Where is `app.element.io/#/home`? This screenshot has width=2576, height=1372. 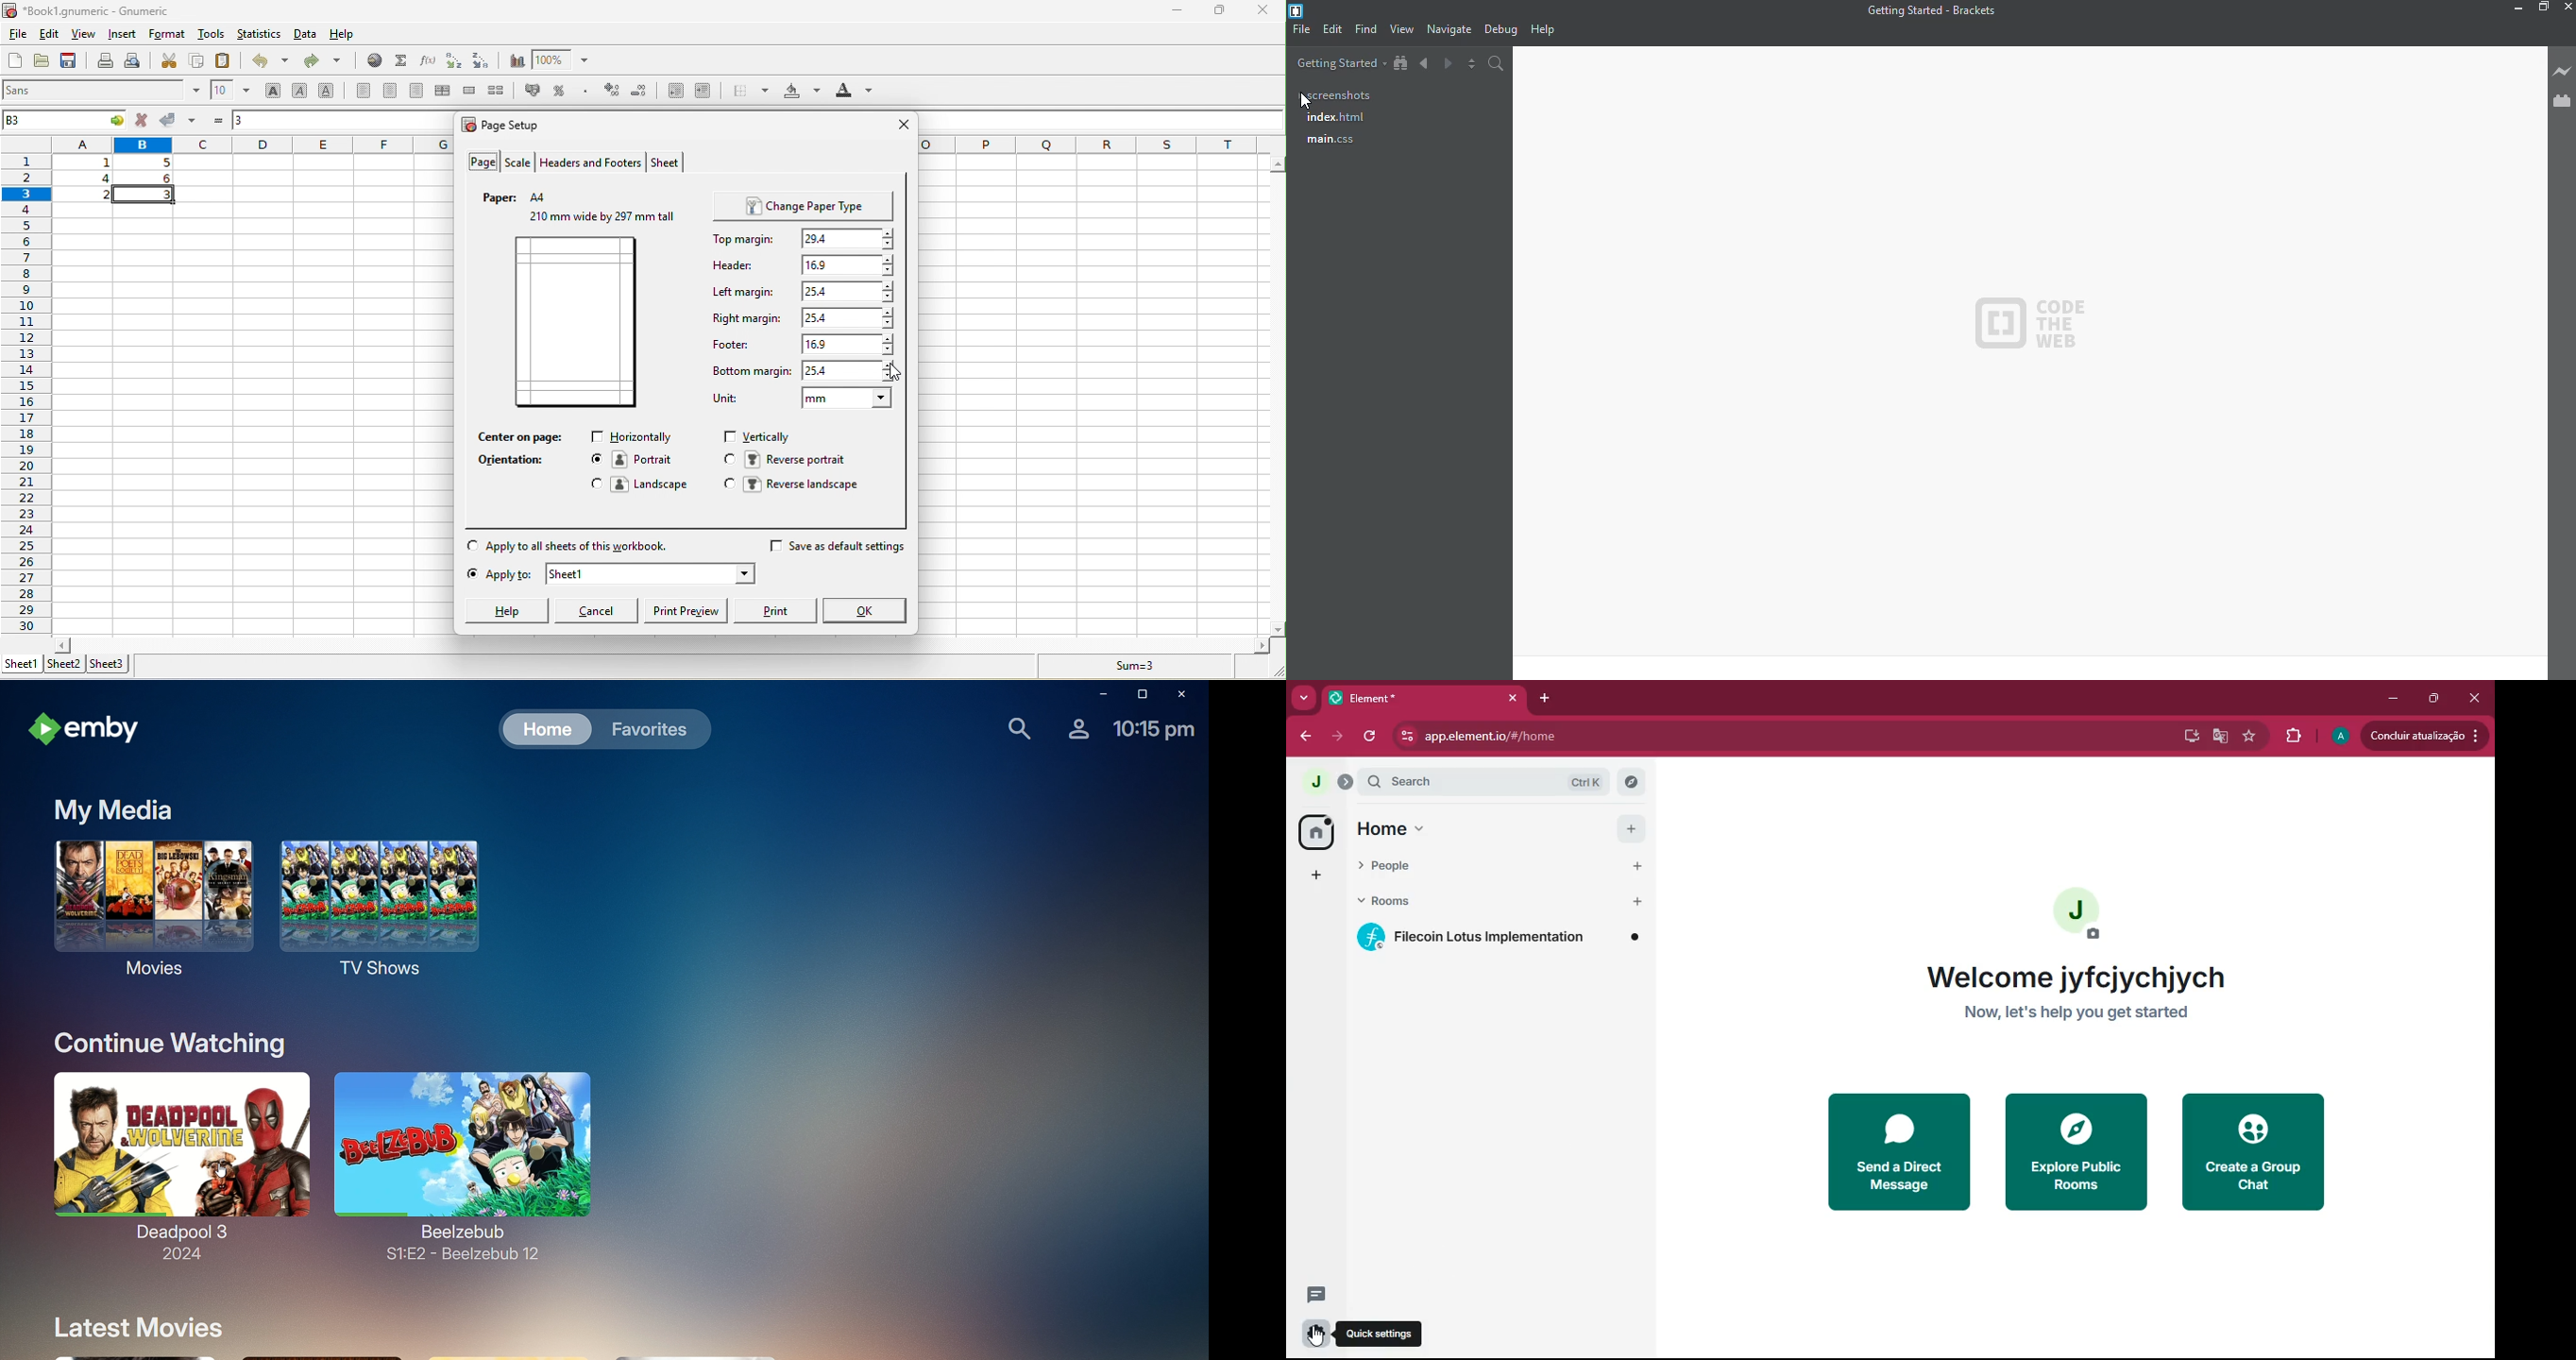 app.element.io/#/home is located at coordinates (1568, 738).